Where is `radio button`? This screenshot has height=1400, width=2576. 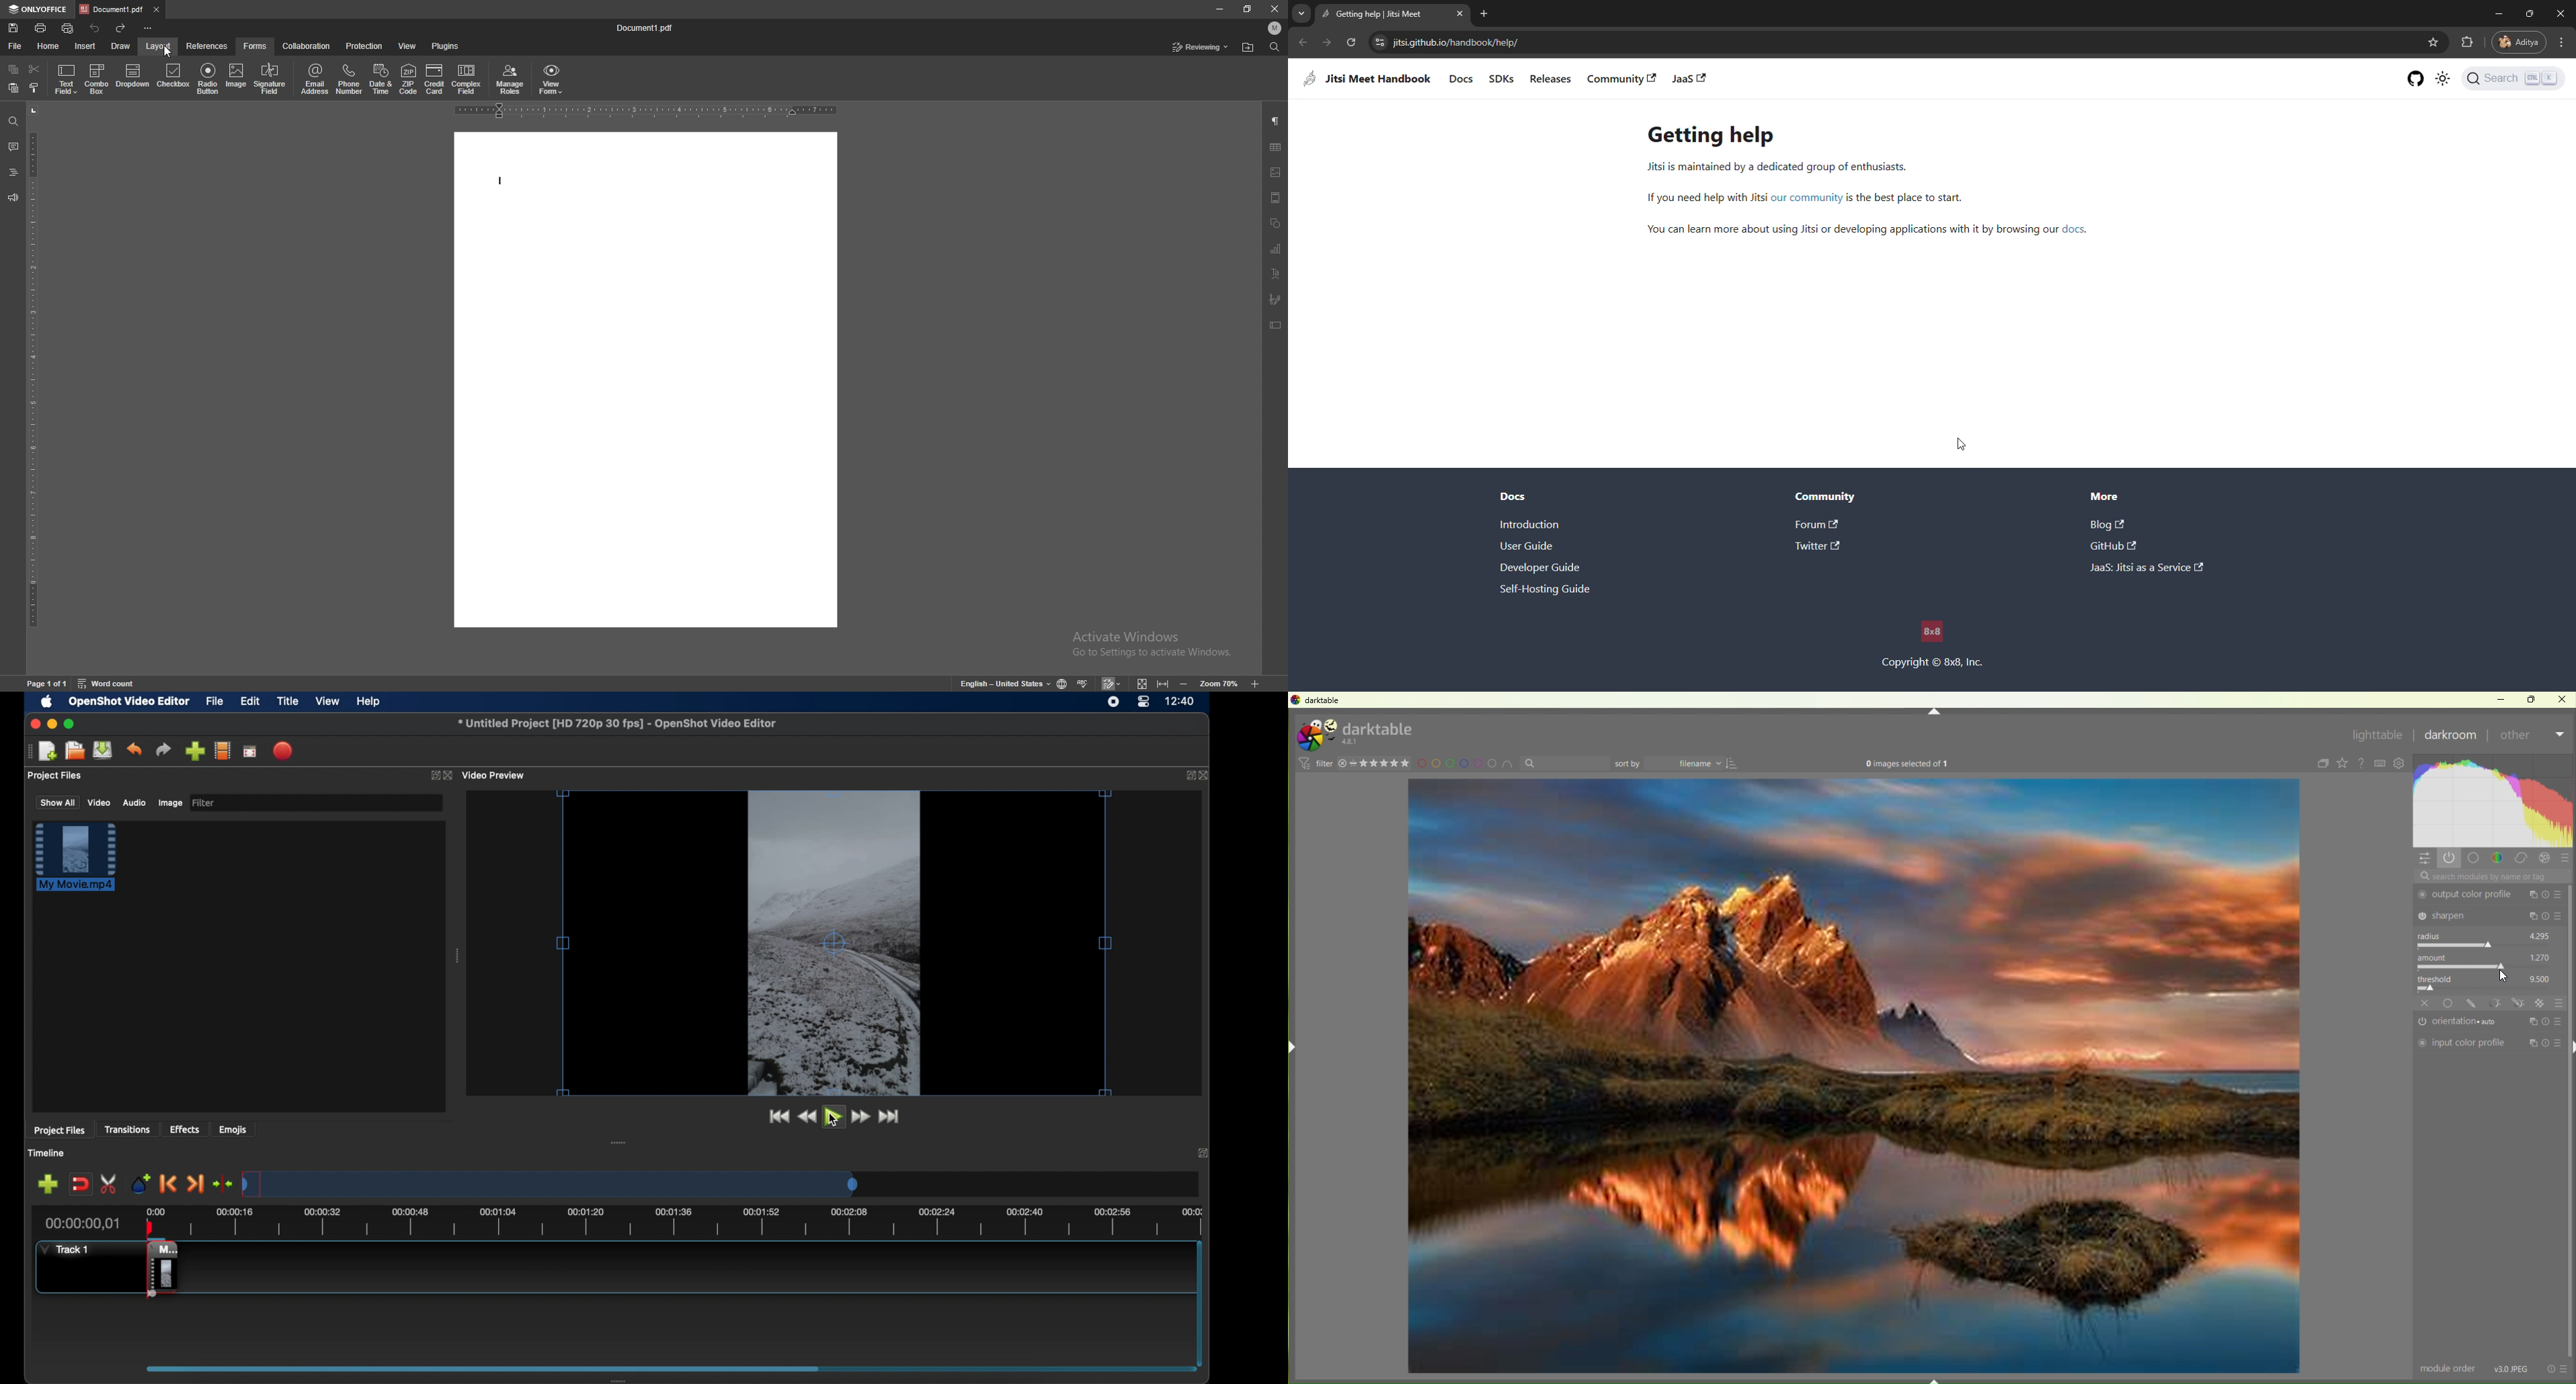
radio button is located at coordinates (207, 79).